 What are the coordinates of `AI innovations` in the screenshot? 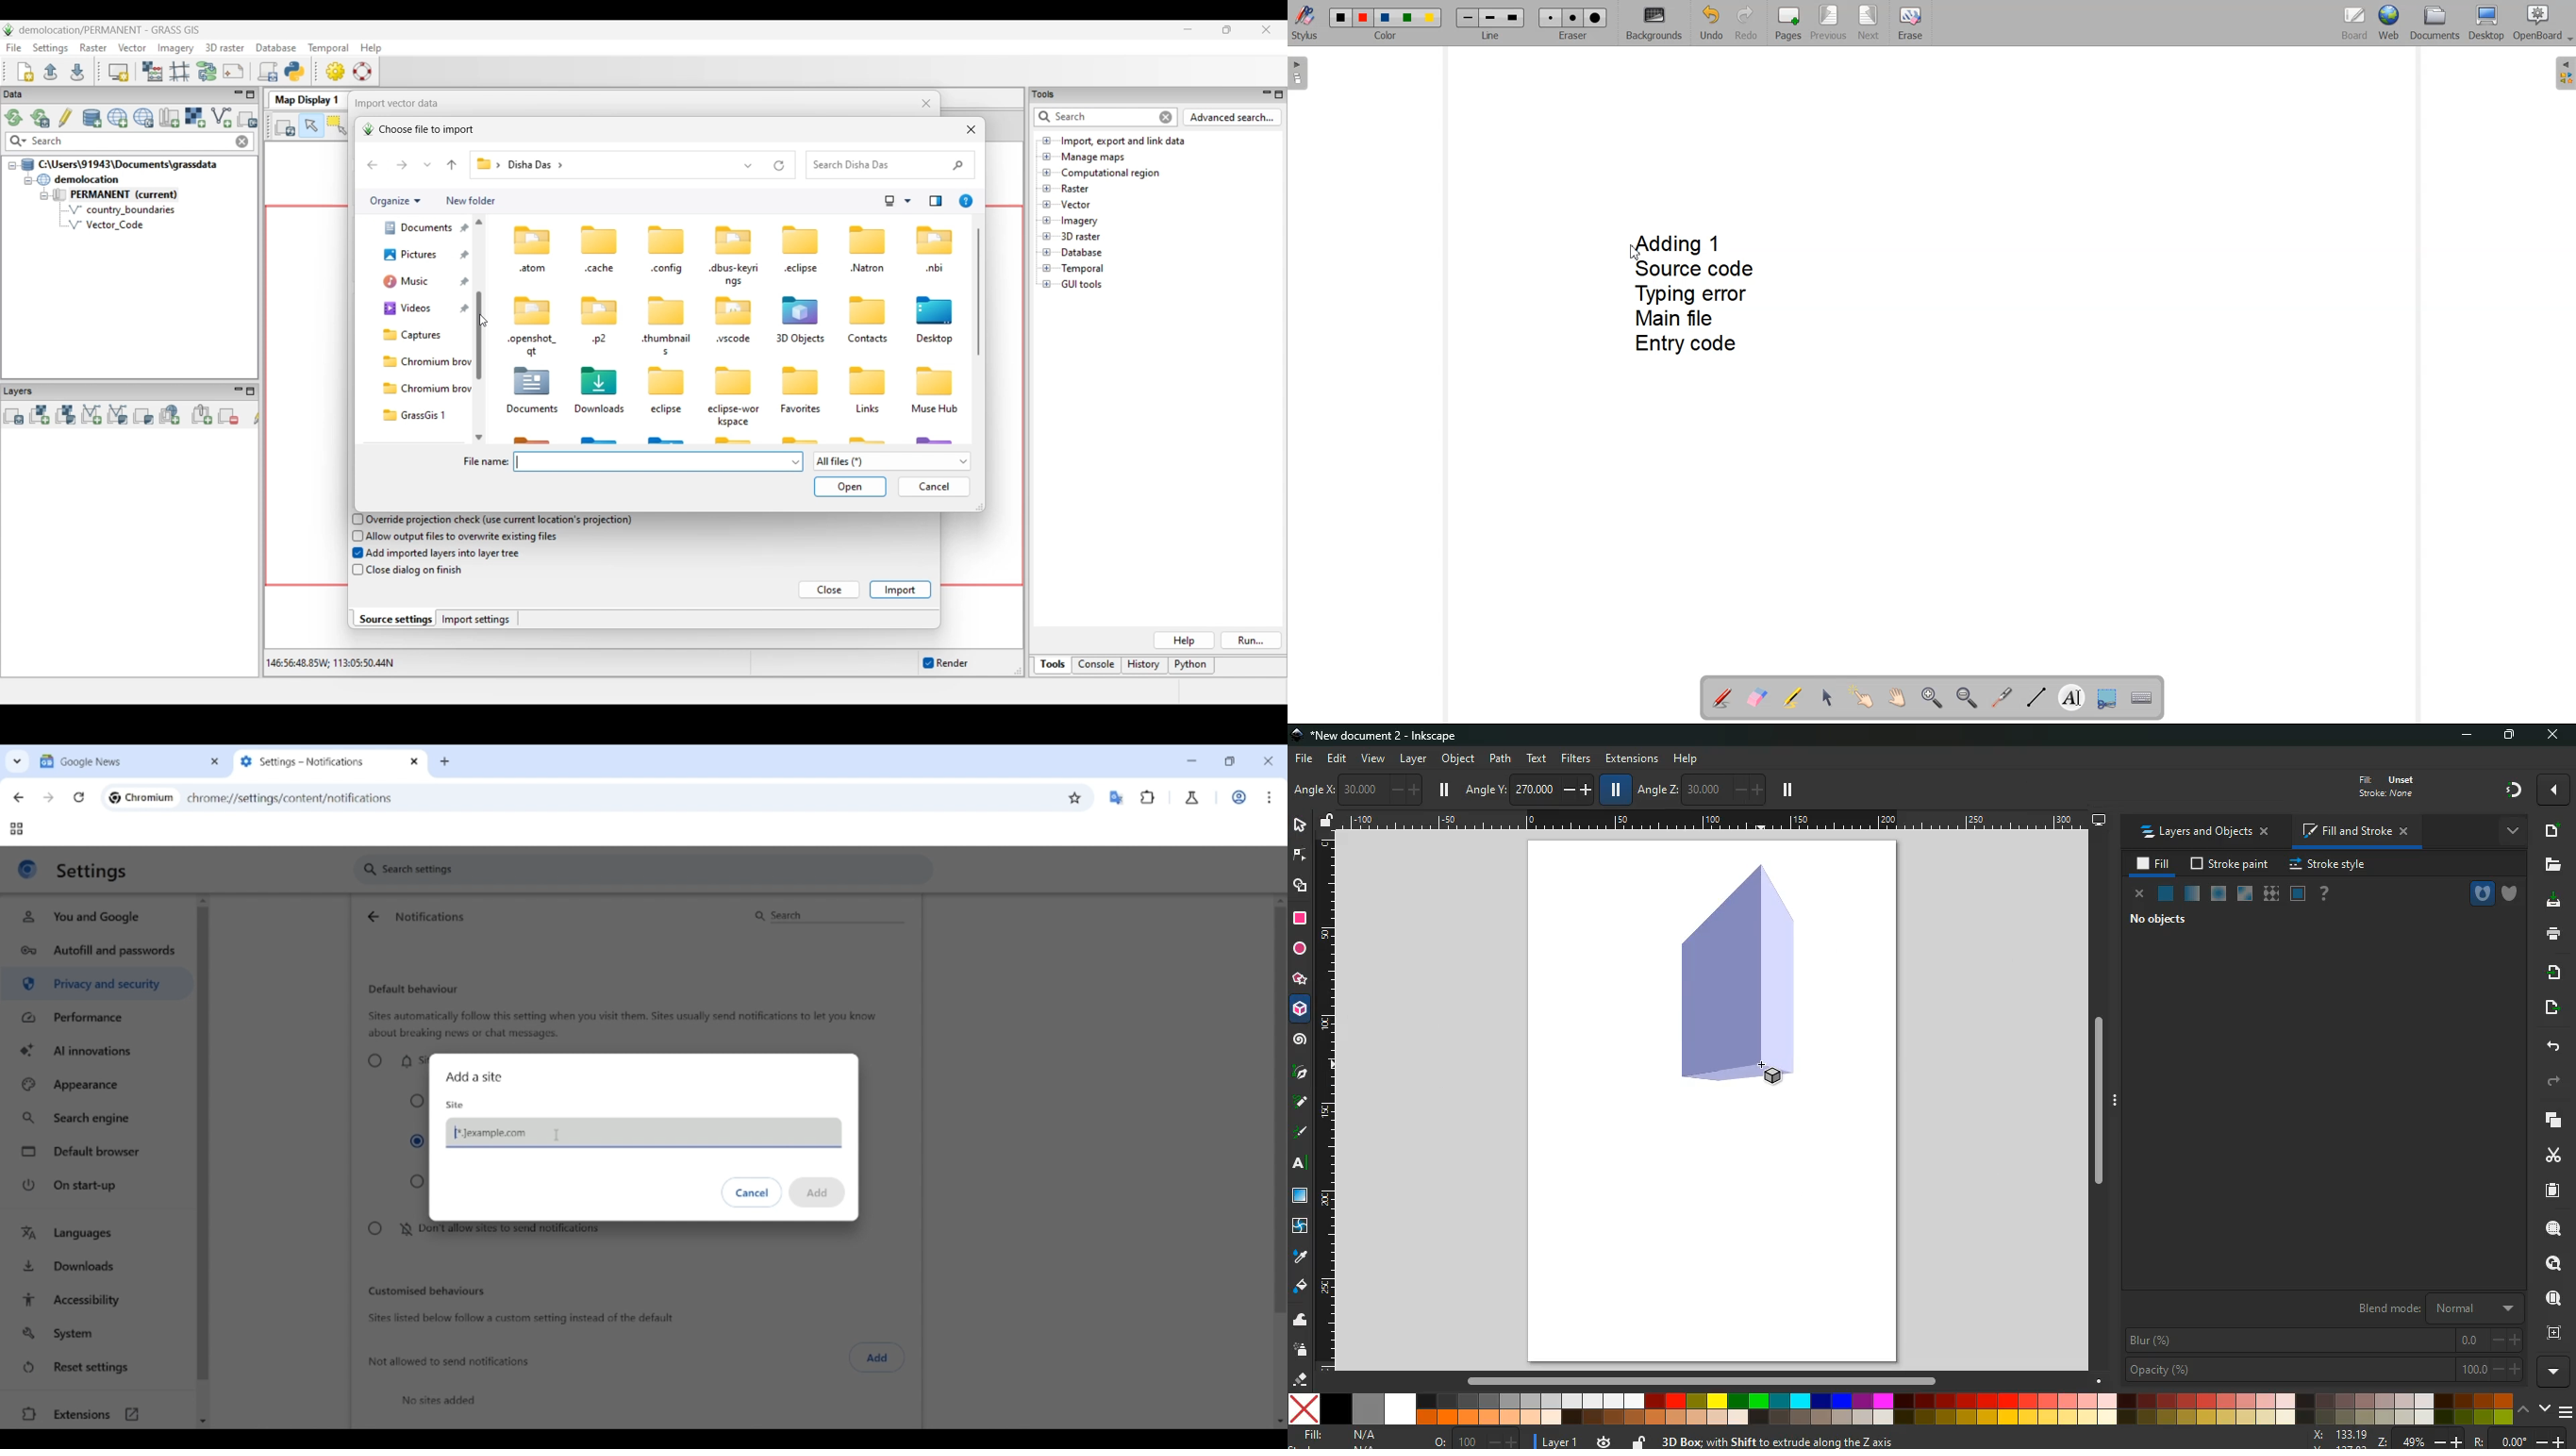 It's located at (98, 1049).